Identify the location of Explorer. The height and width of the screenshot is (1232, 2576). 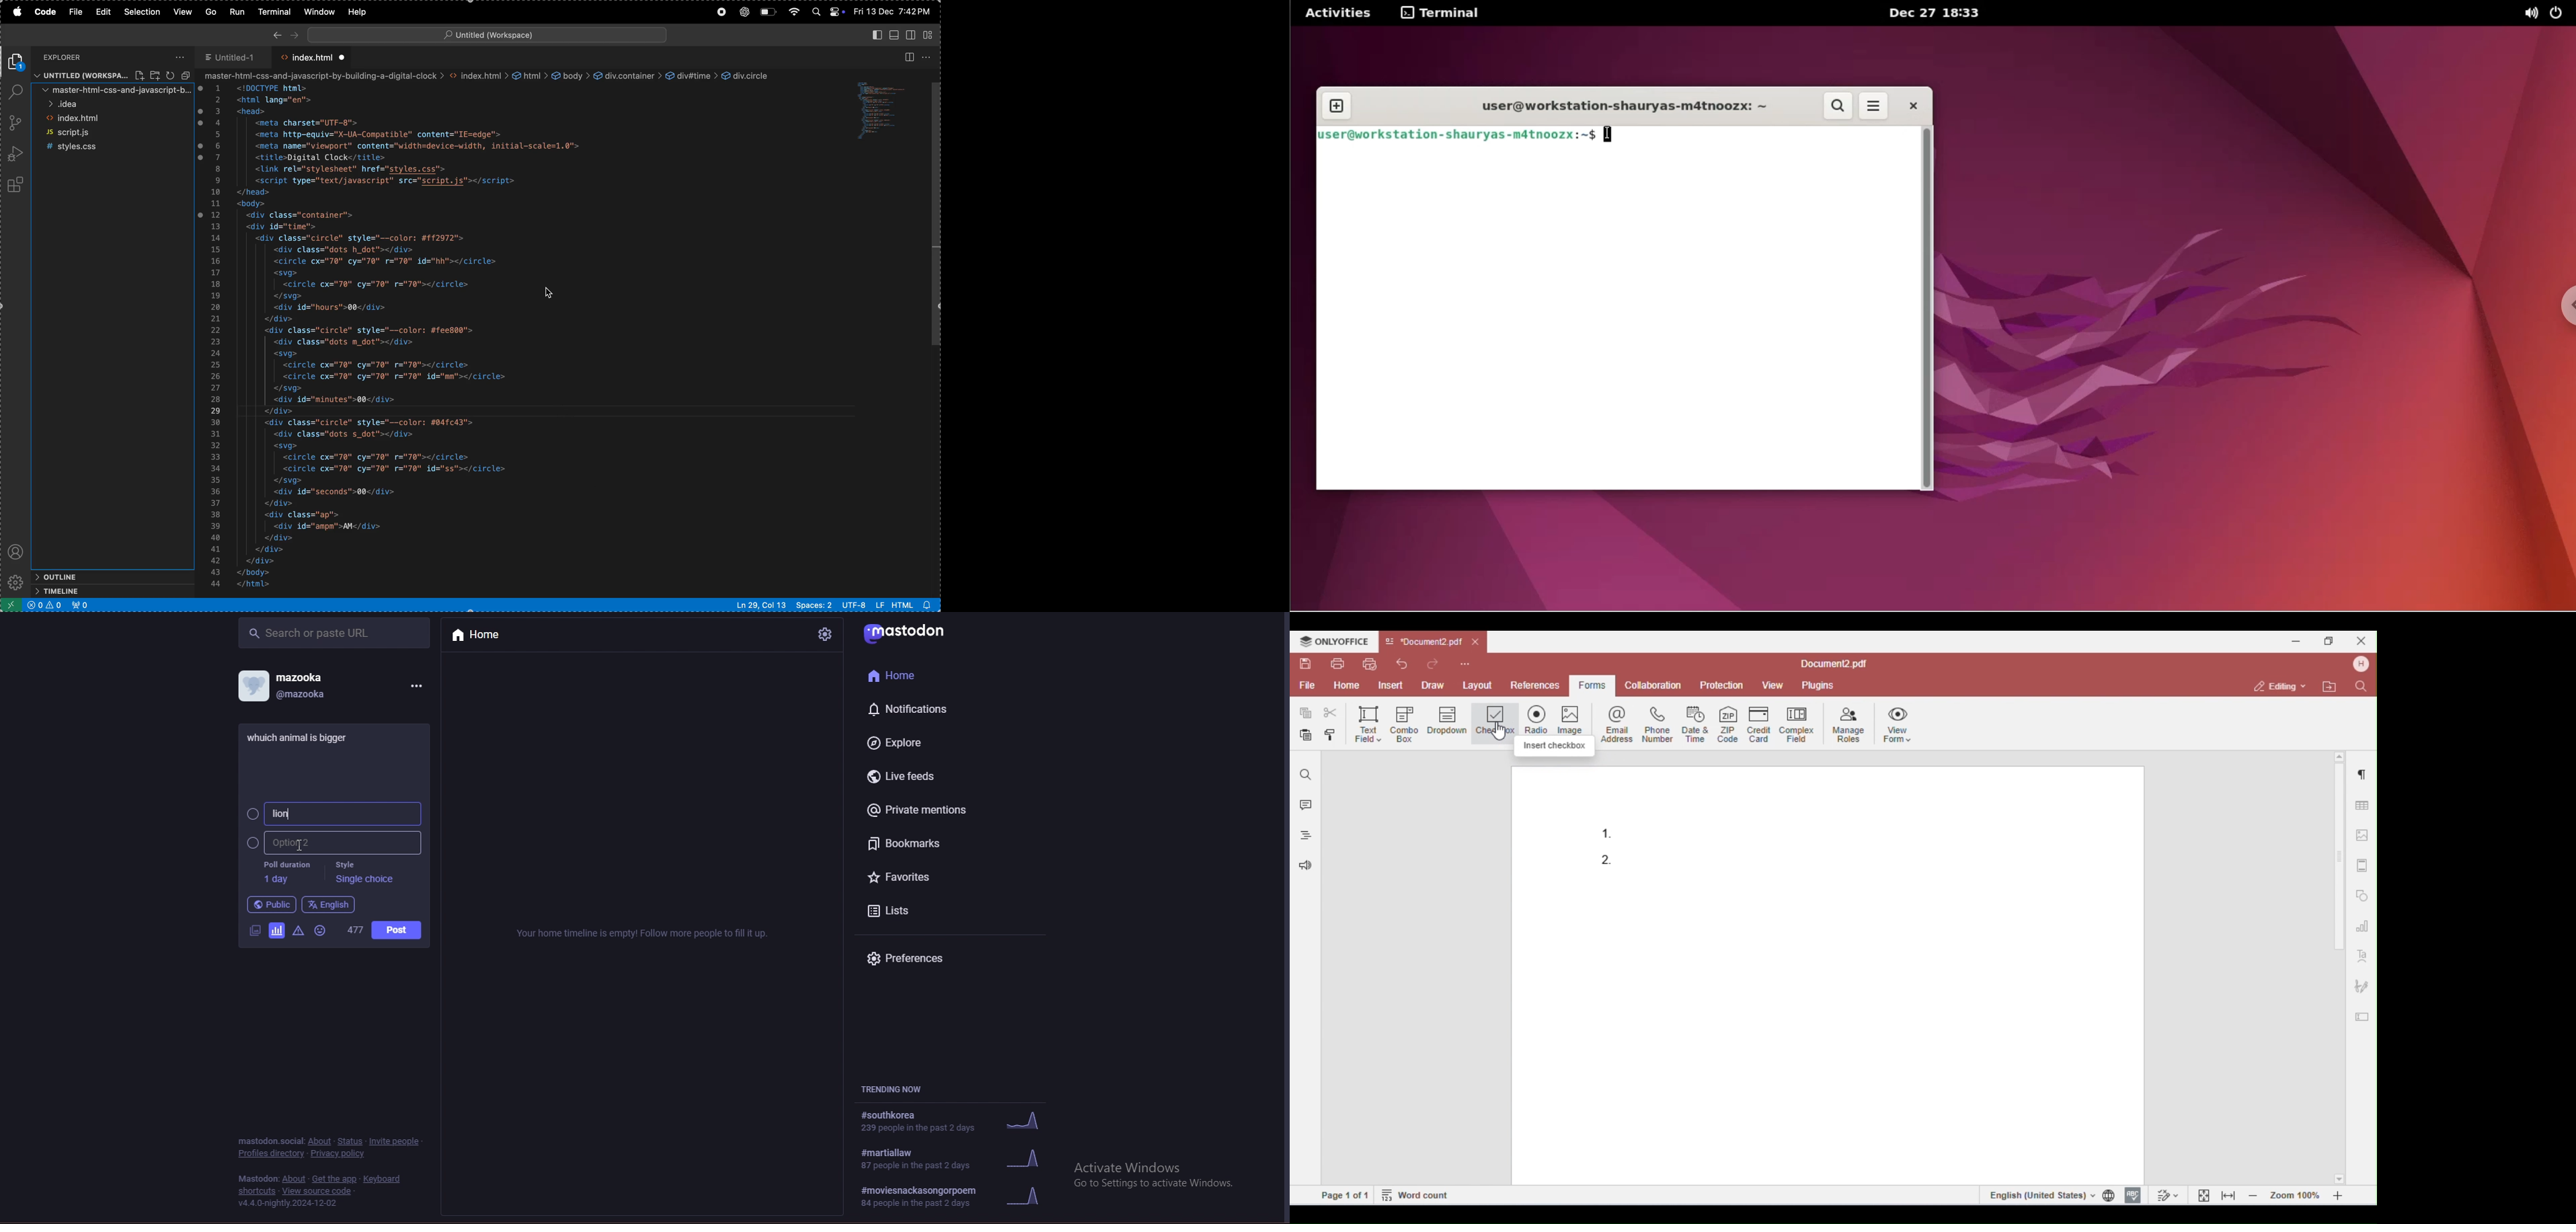
(74, 56).